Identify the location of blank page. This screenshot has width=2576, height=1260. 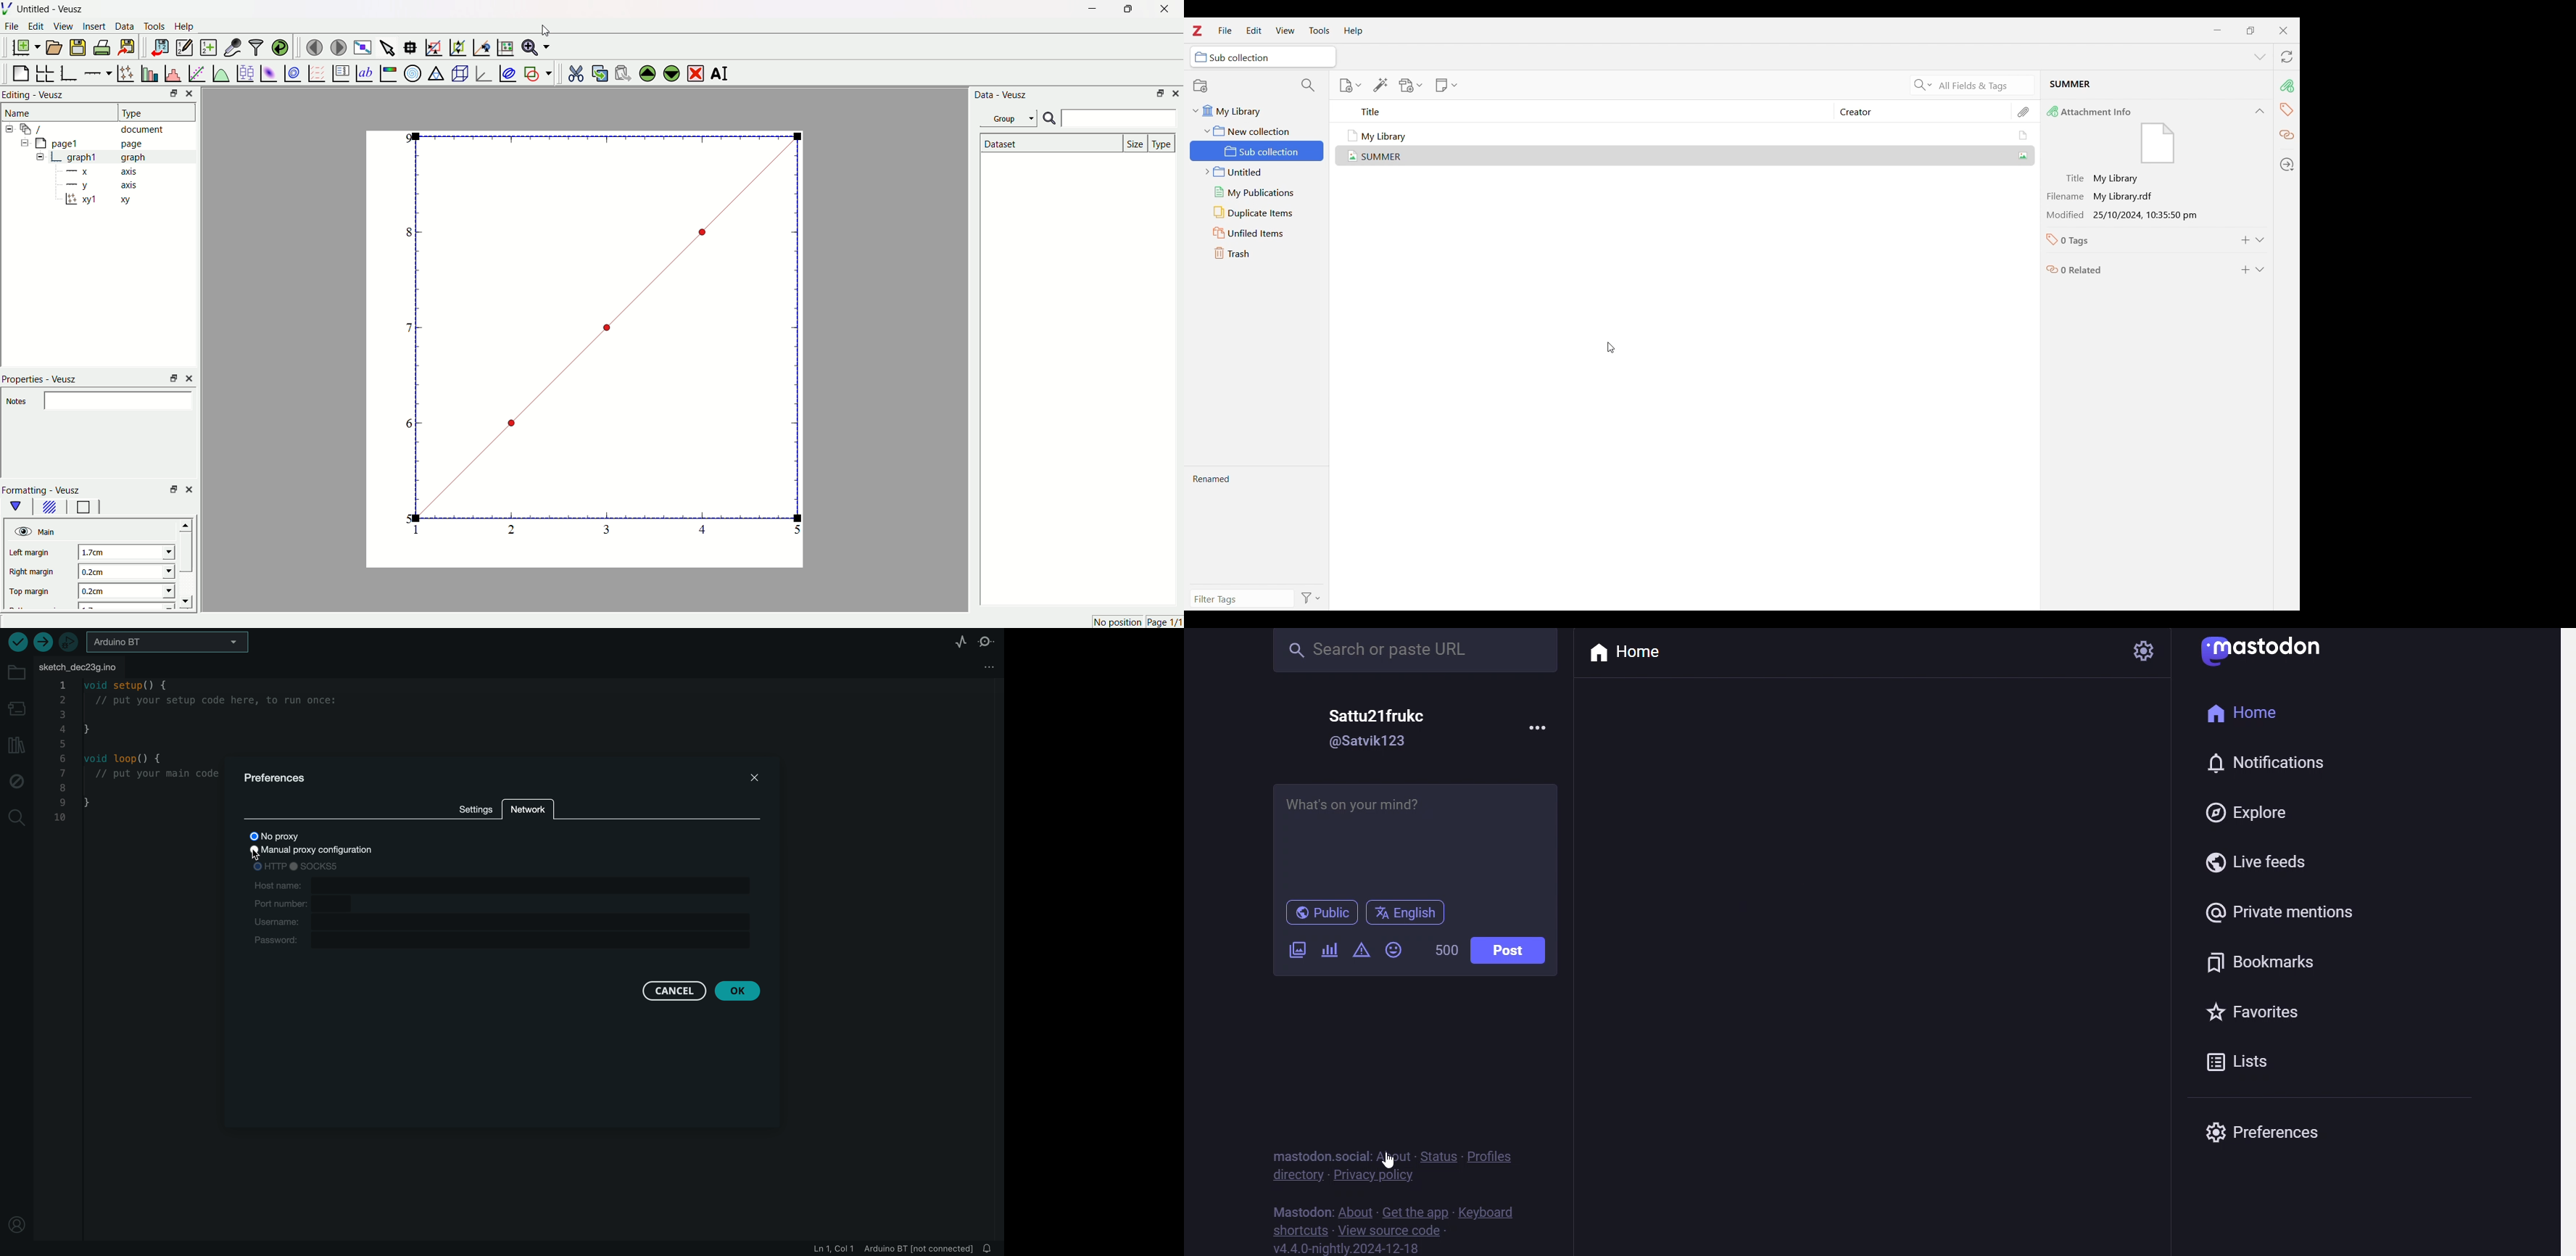
(22, 70).